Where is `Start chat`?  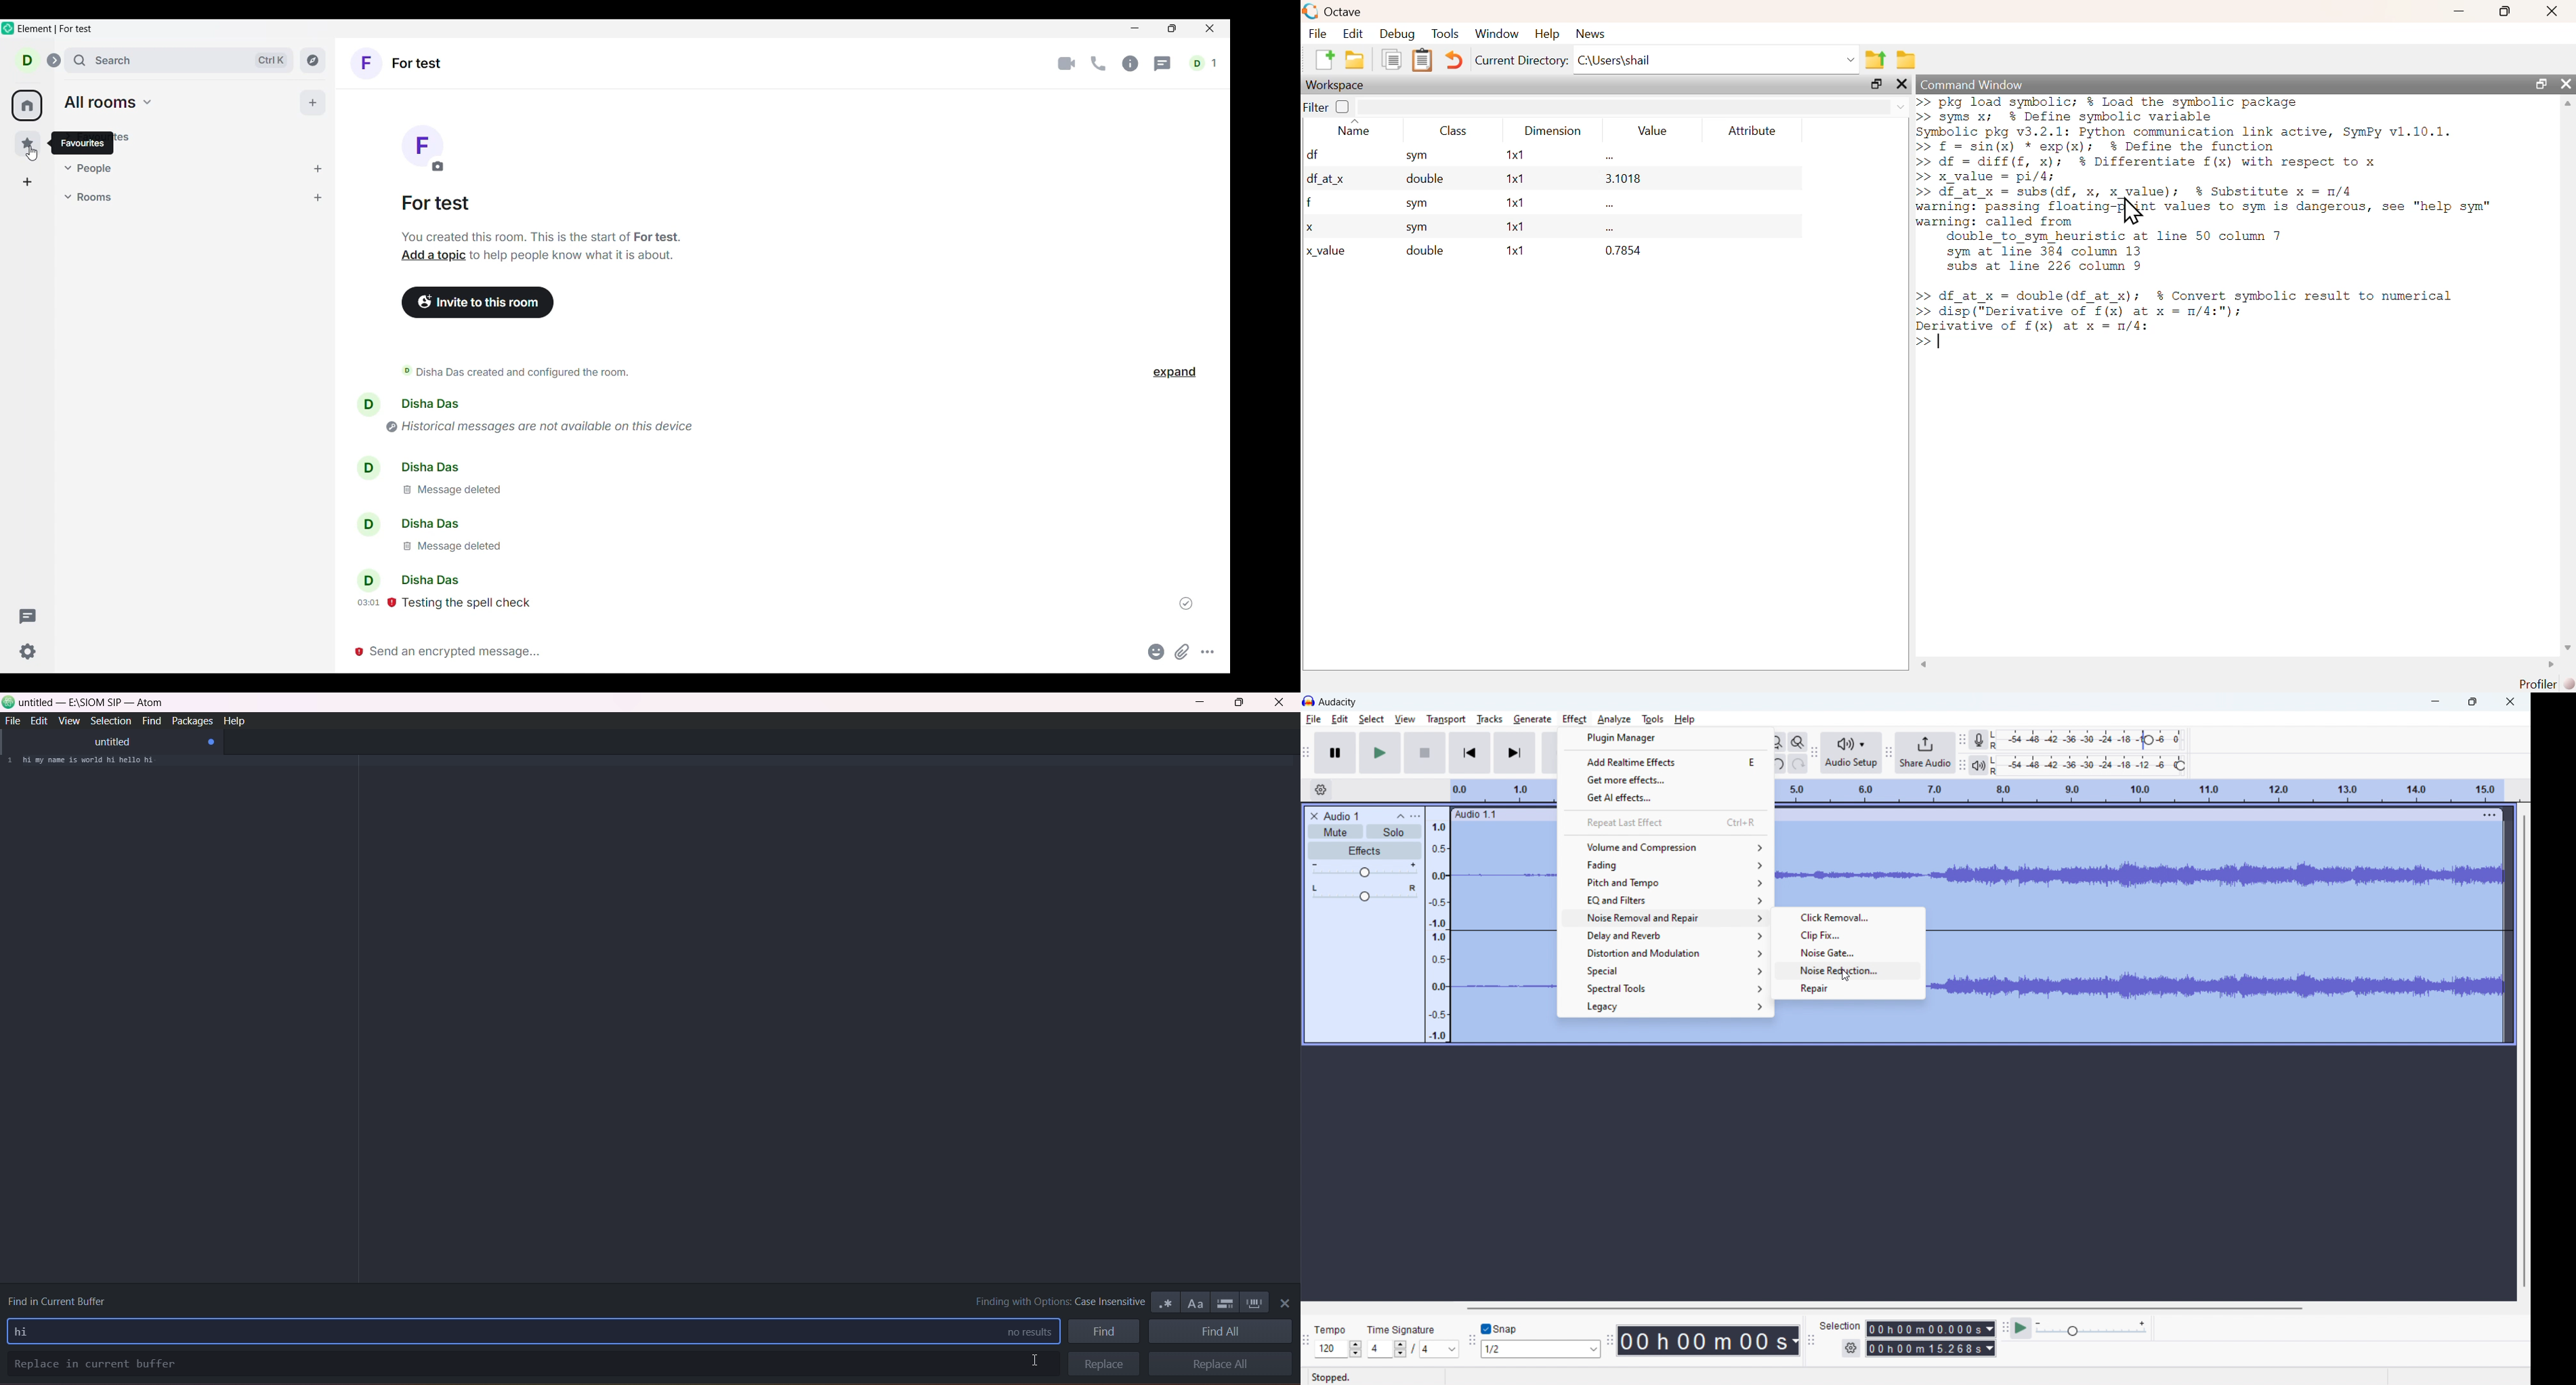
Start chat is located at coordinates (318, 169).